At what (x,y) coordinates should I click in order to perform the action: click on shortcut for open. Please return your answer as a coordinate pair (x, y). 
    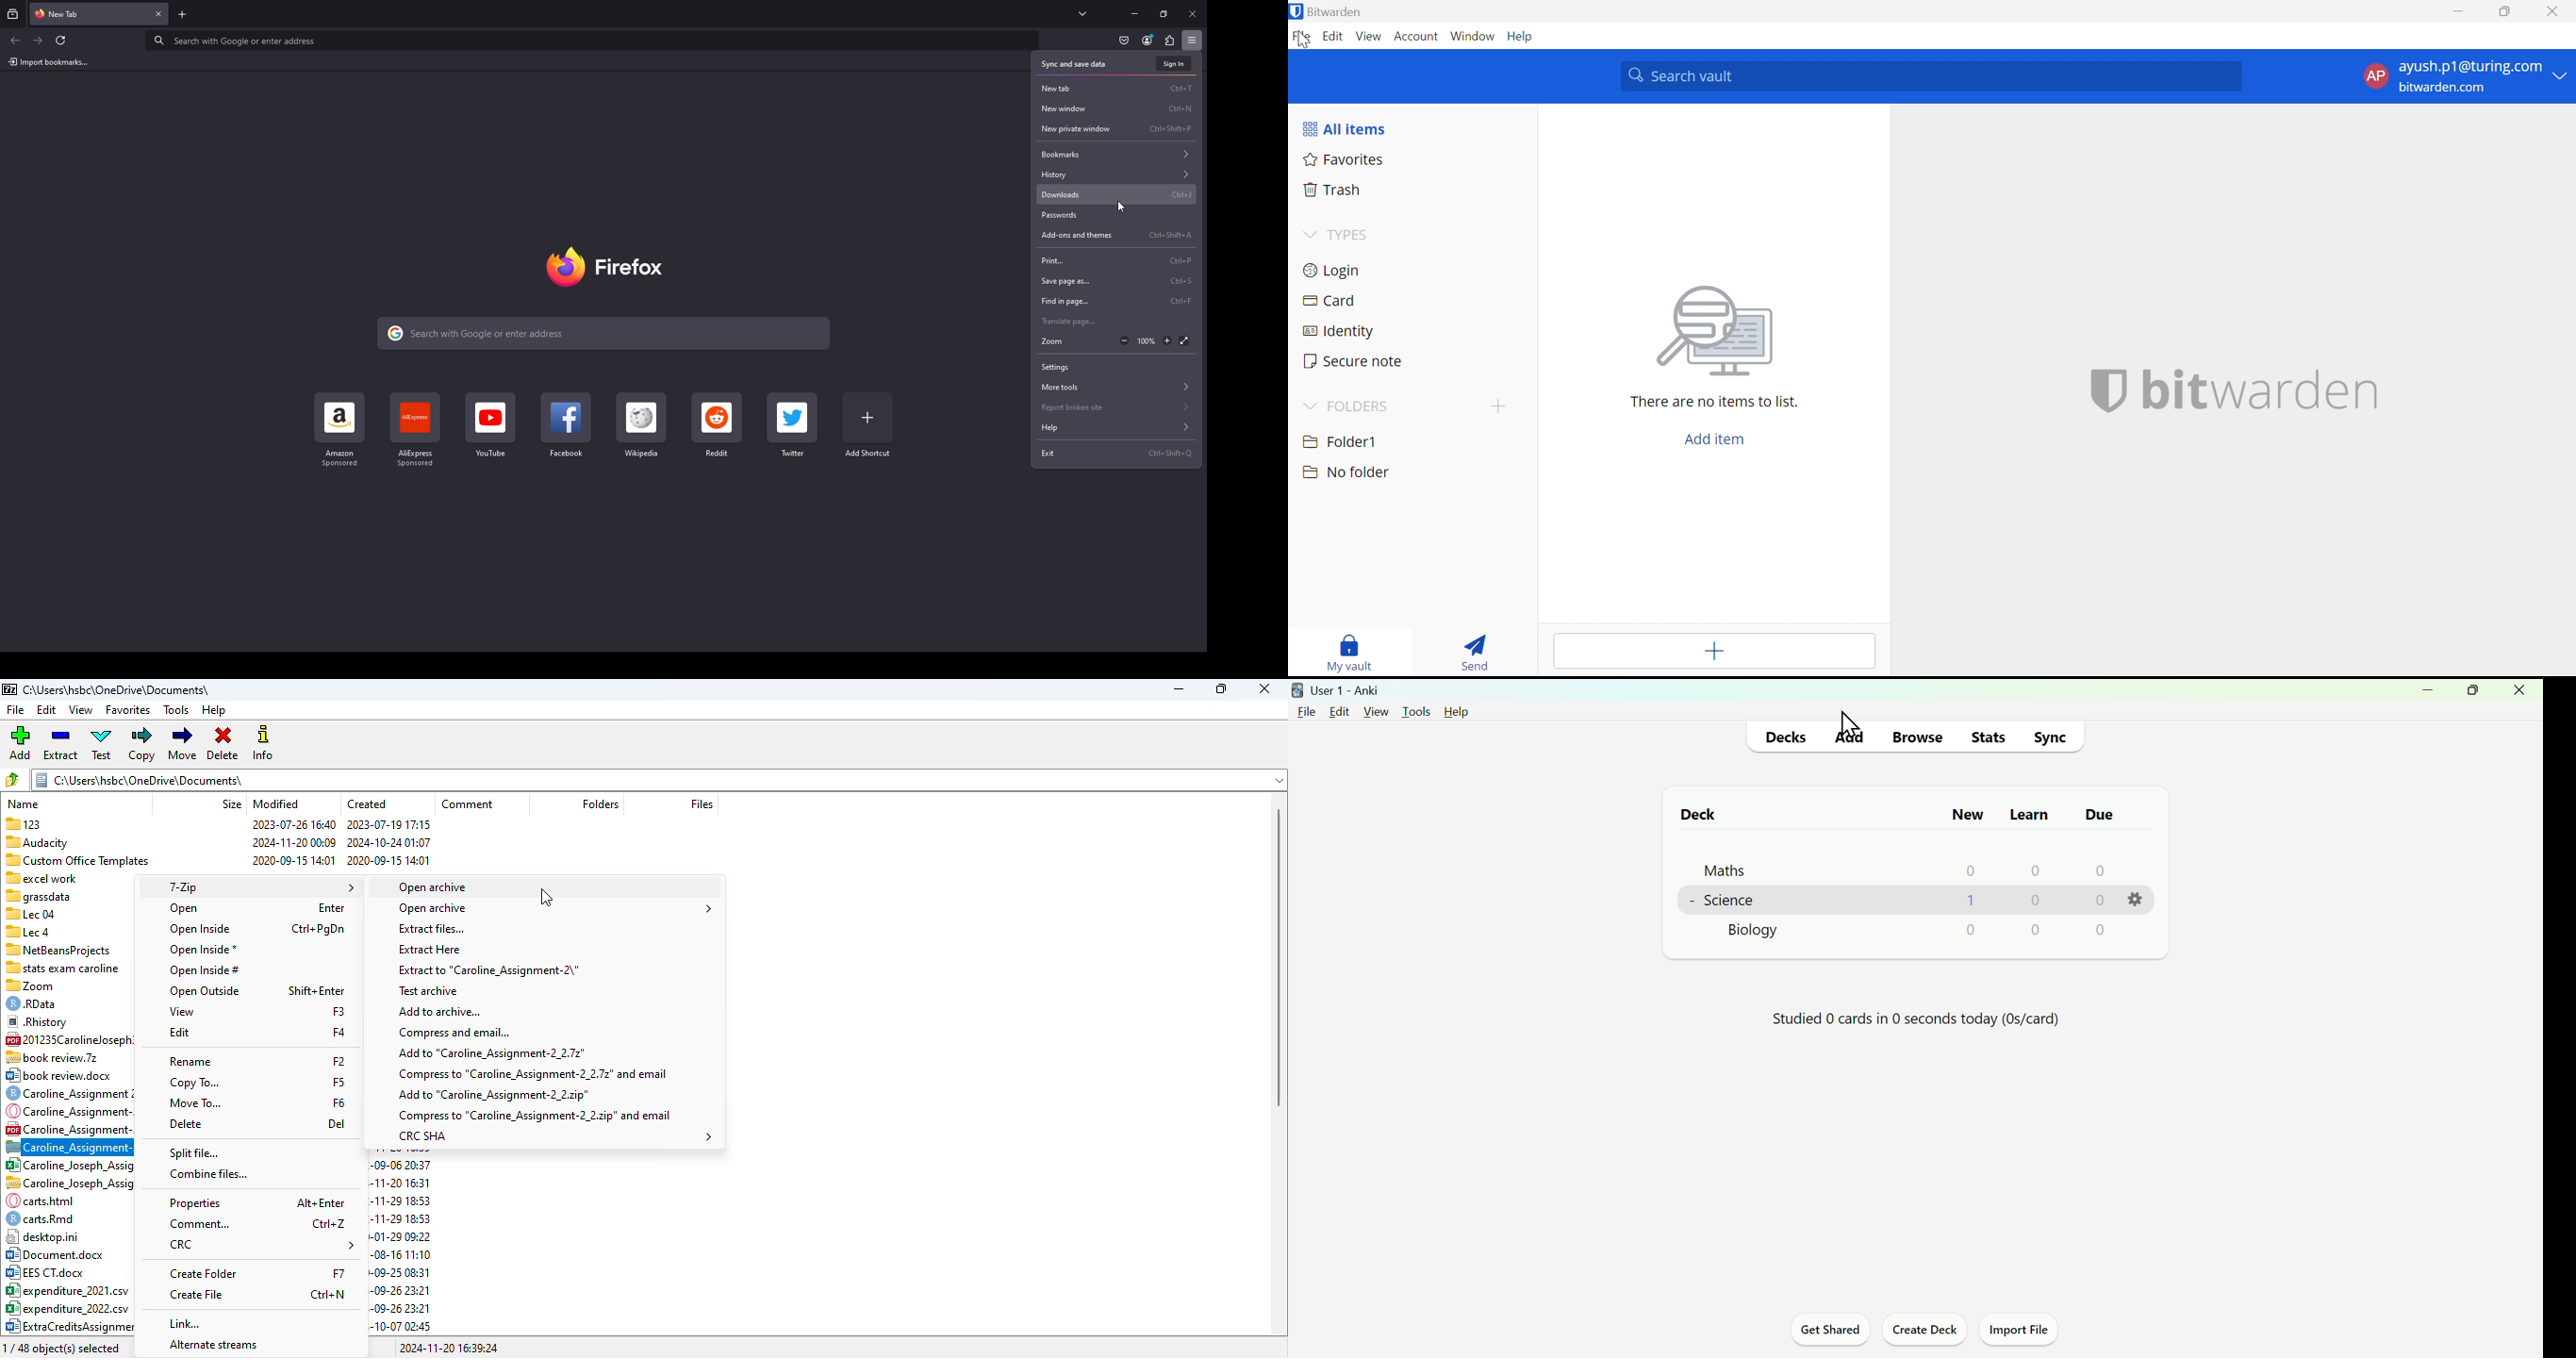
    Looking at the image, I should click on (331, 907).